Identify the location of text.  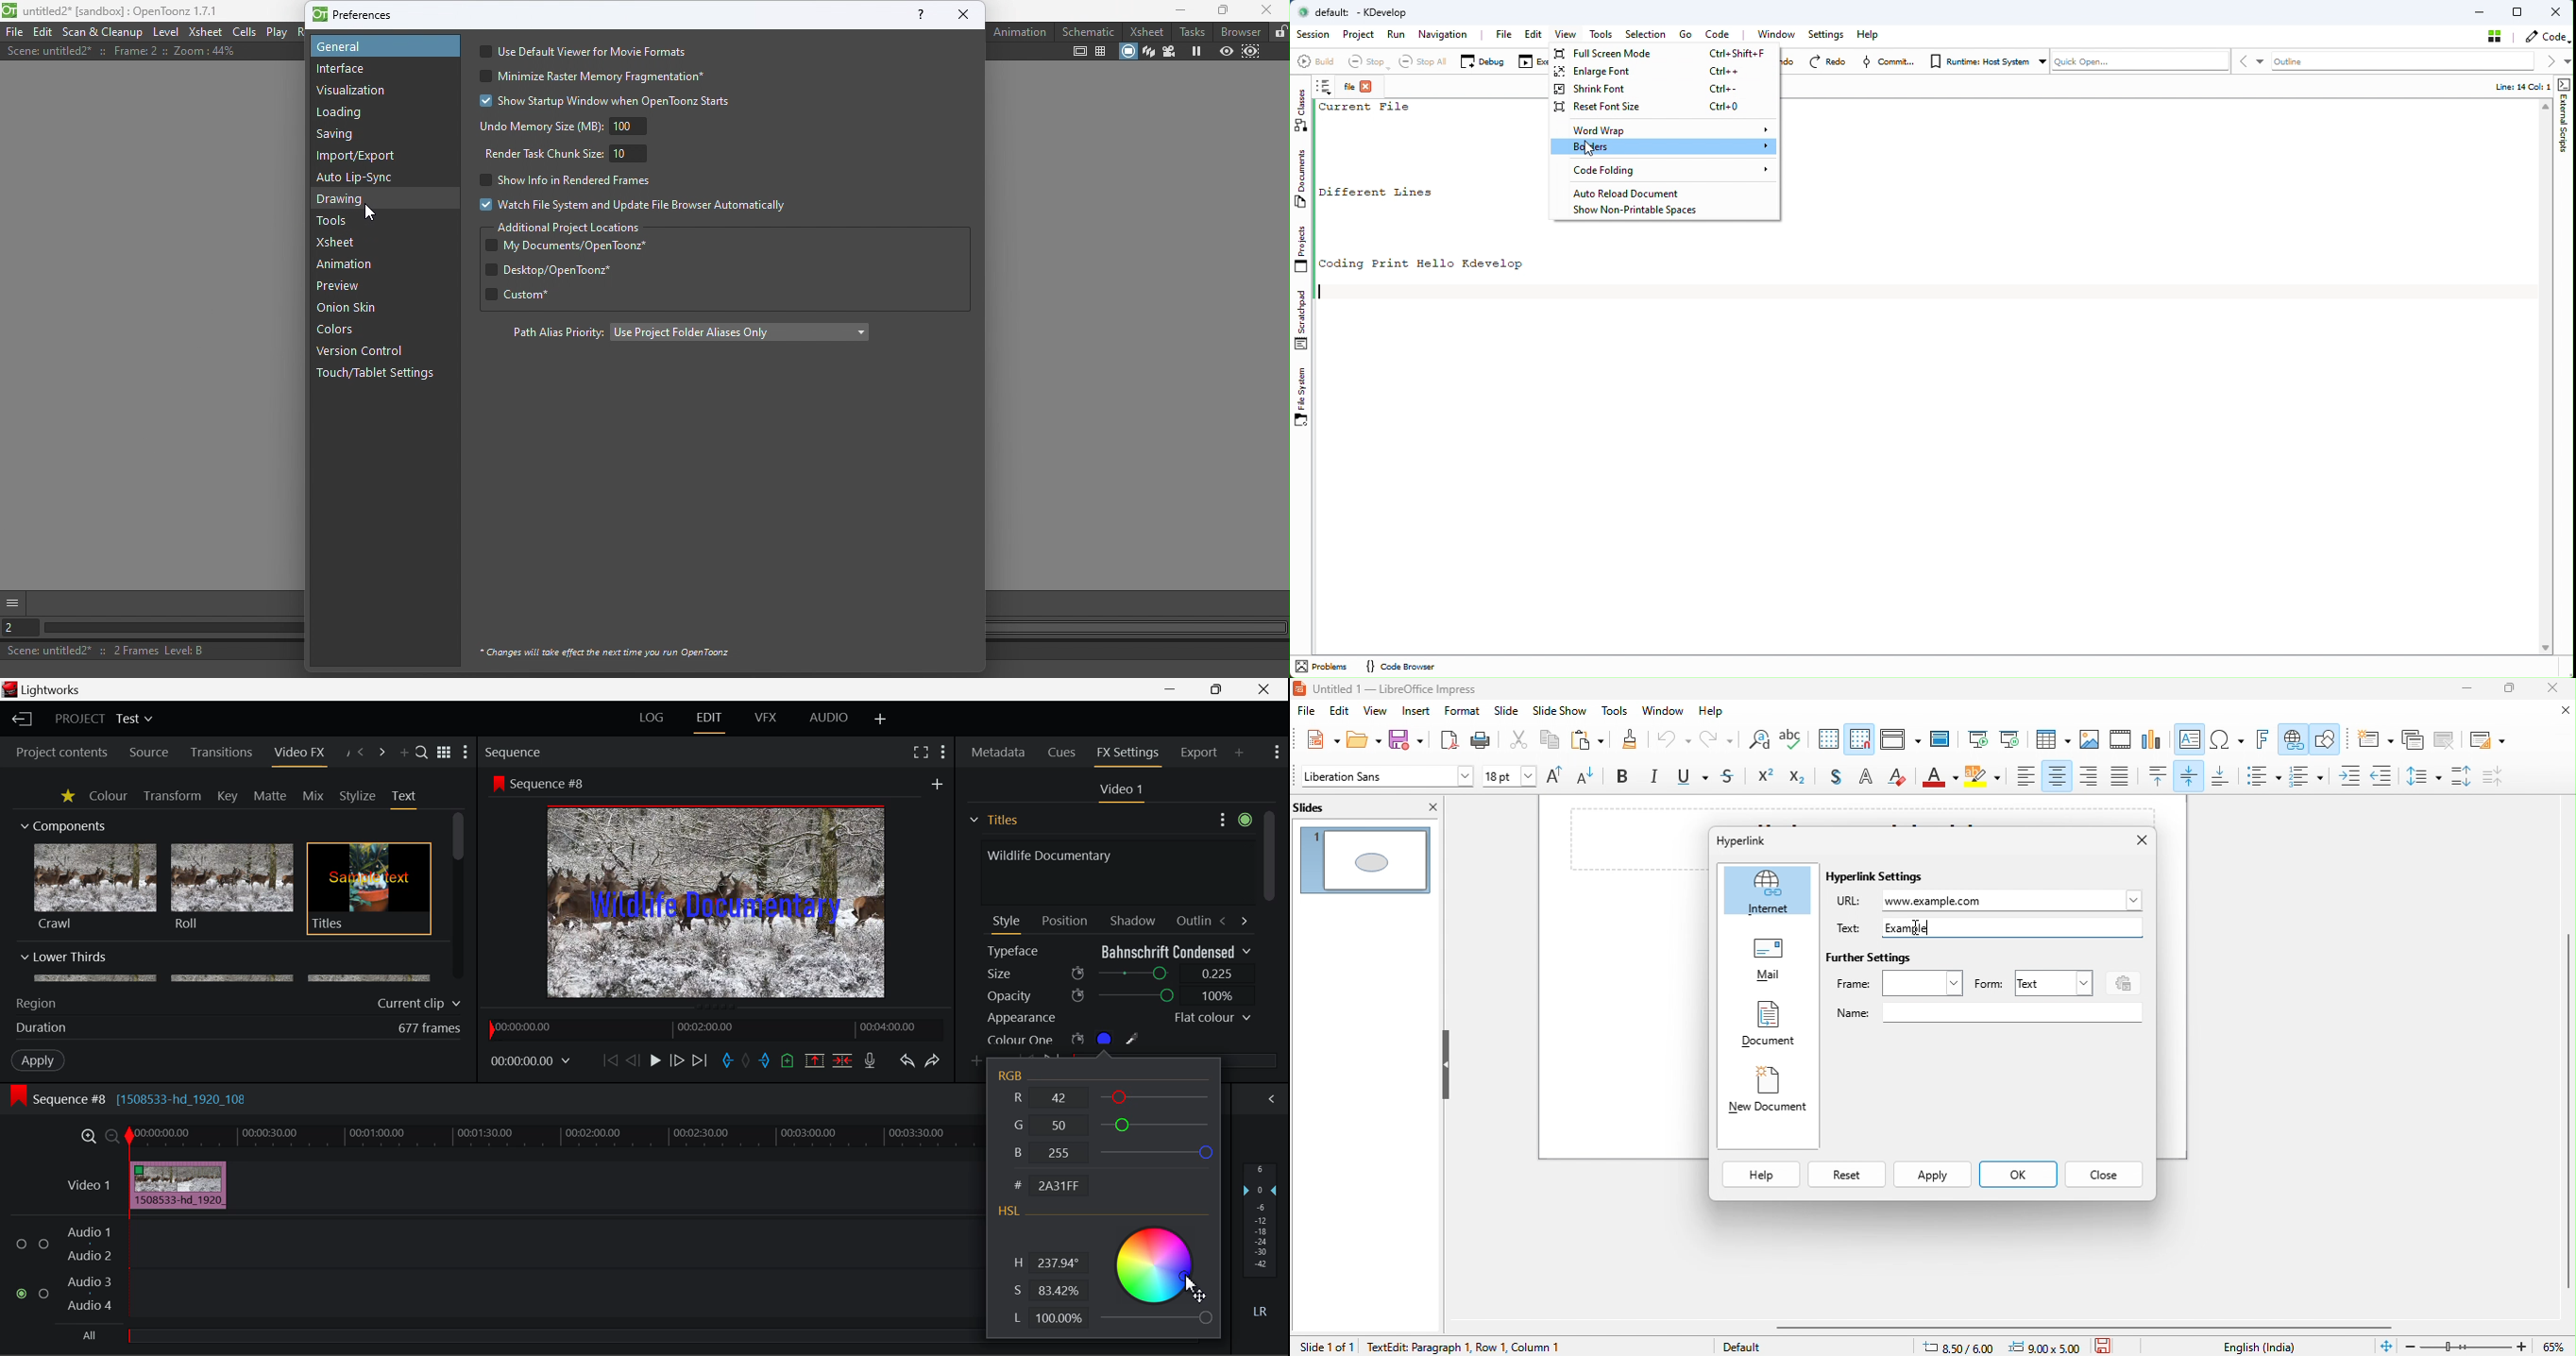
(2052, 980).